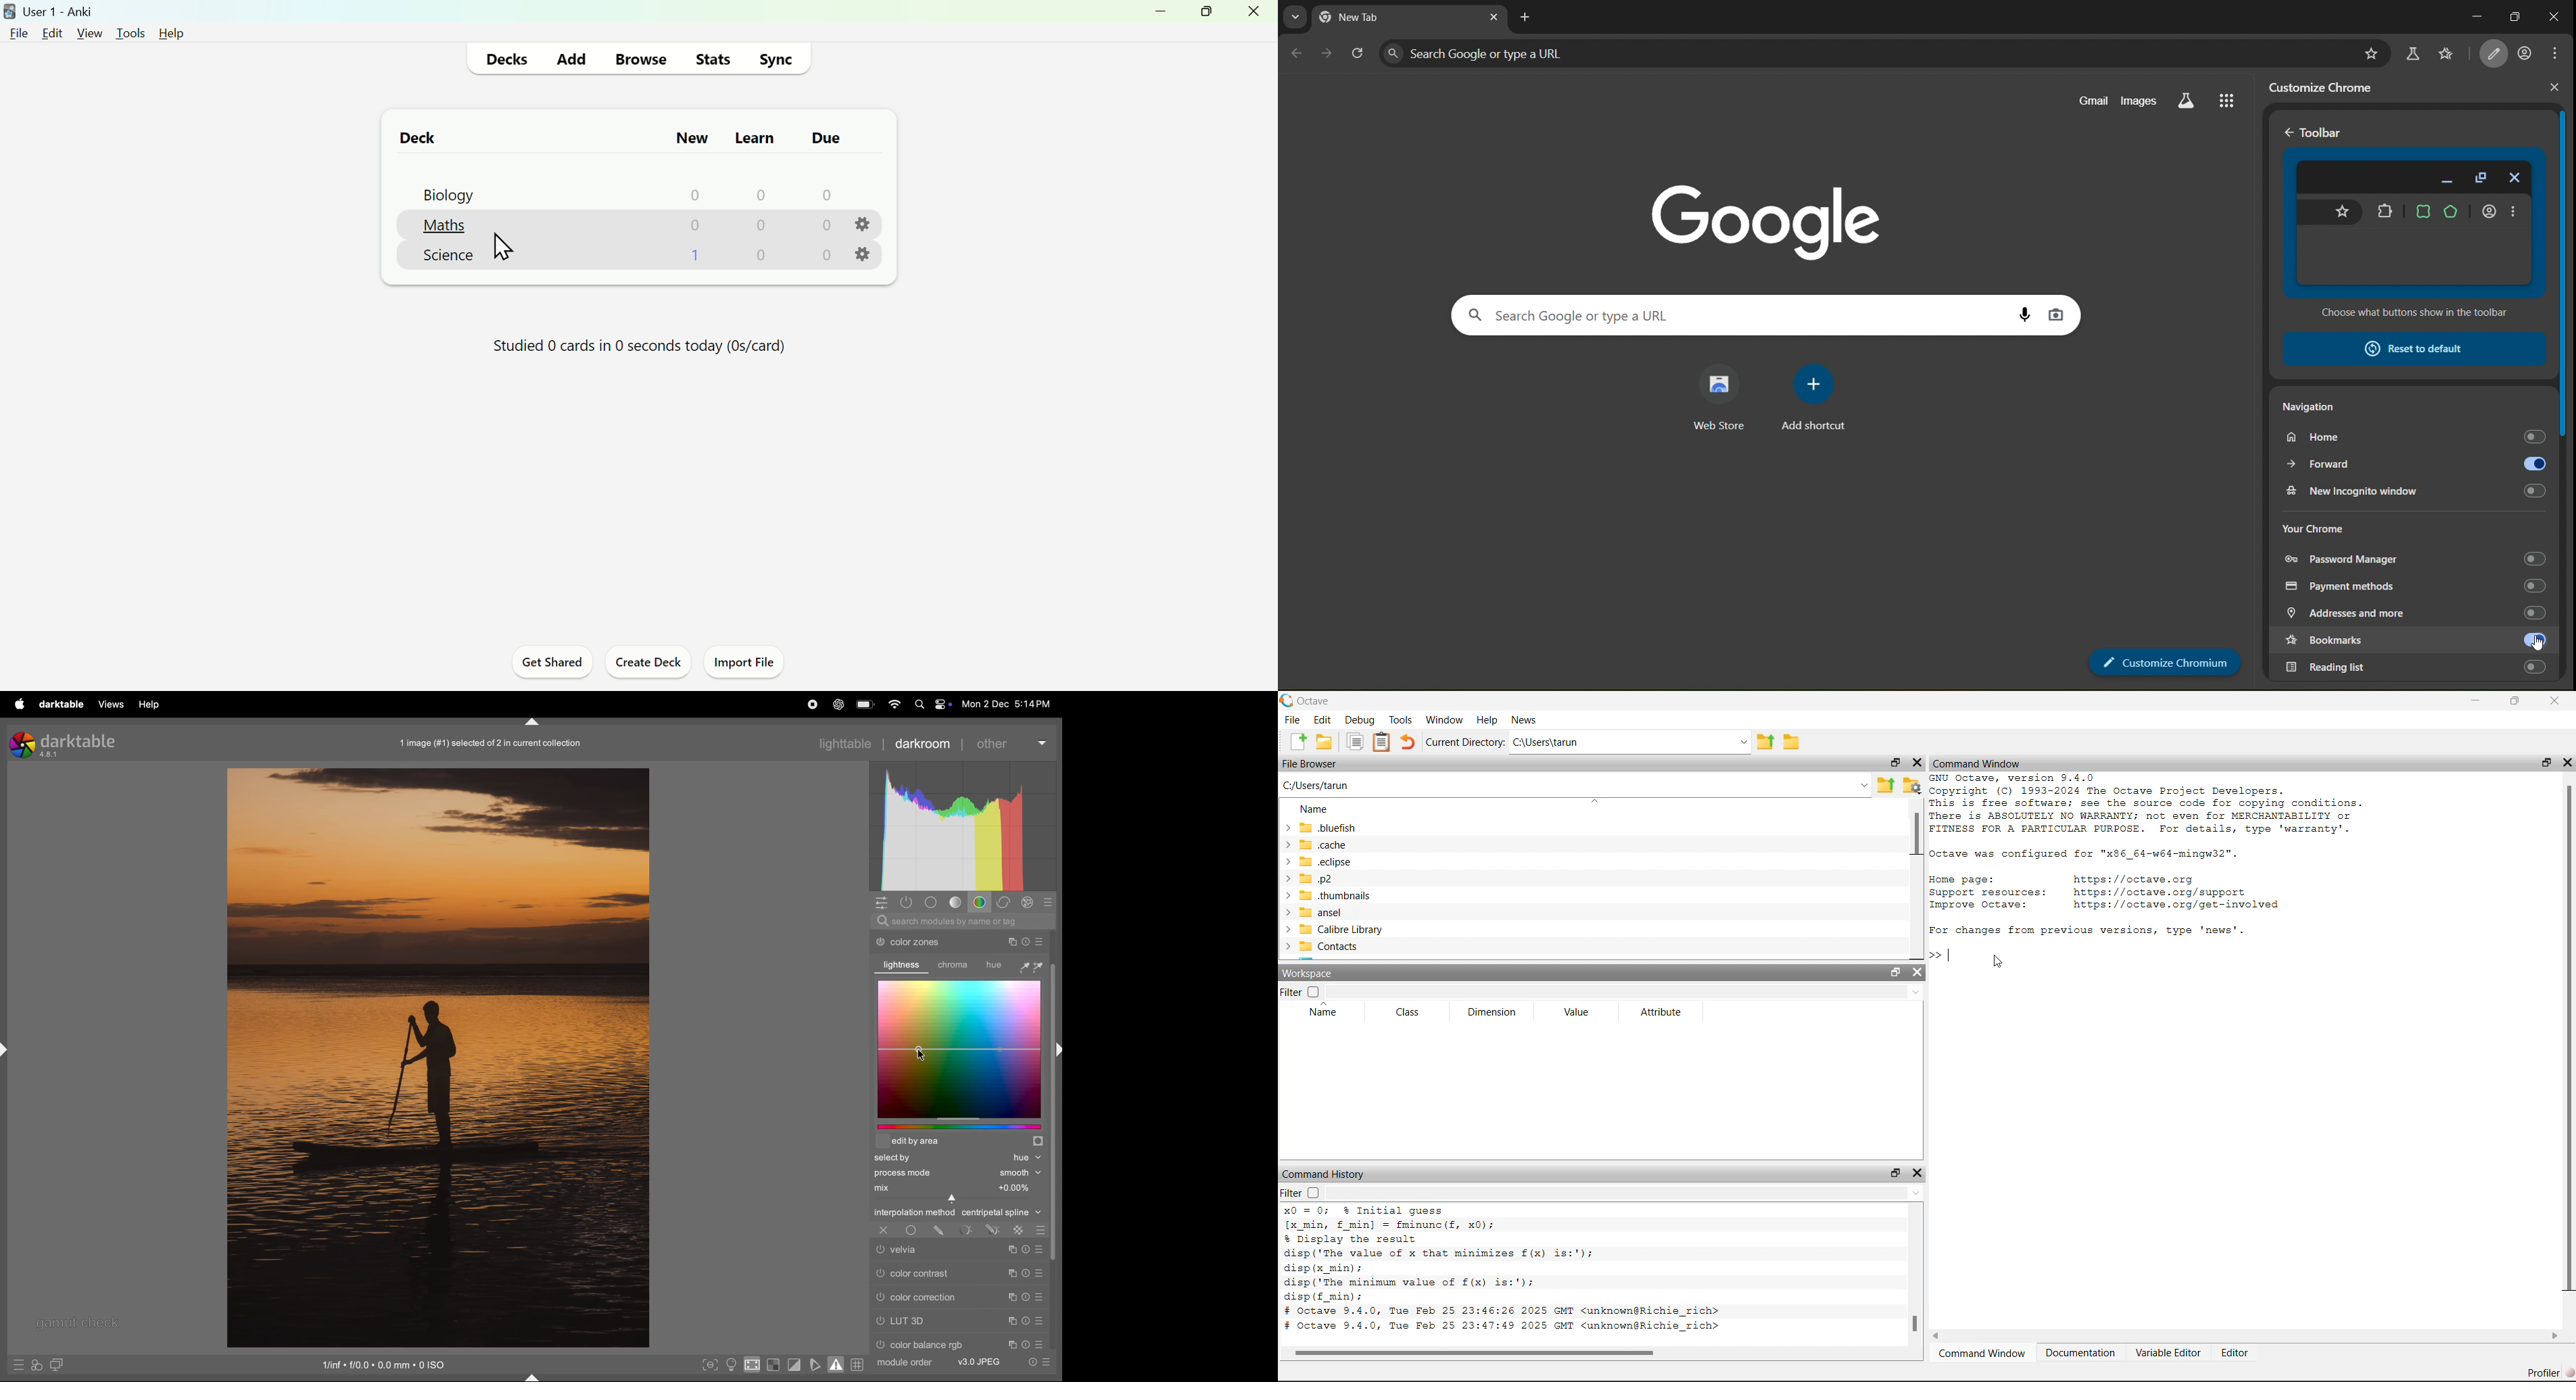 Image resolution: width=2576 pixels, height=1400 pixels. Describe the element at coordinates (1206, 13) in the screenshot. I see `` at that location.